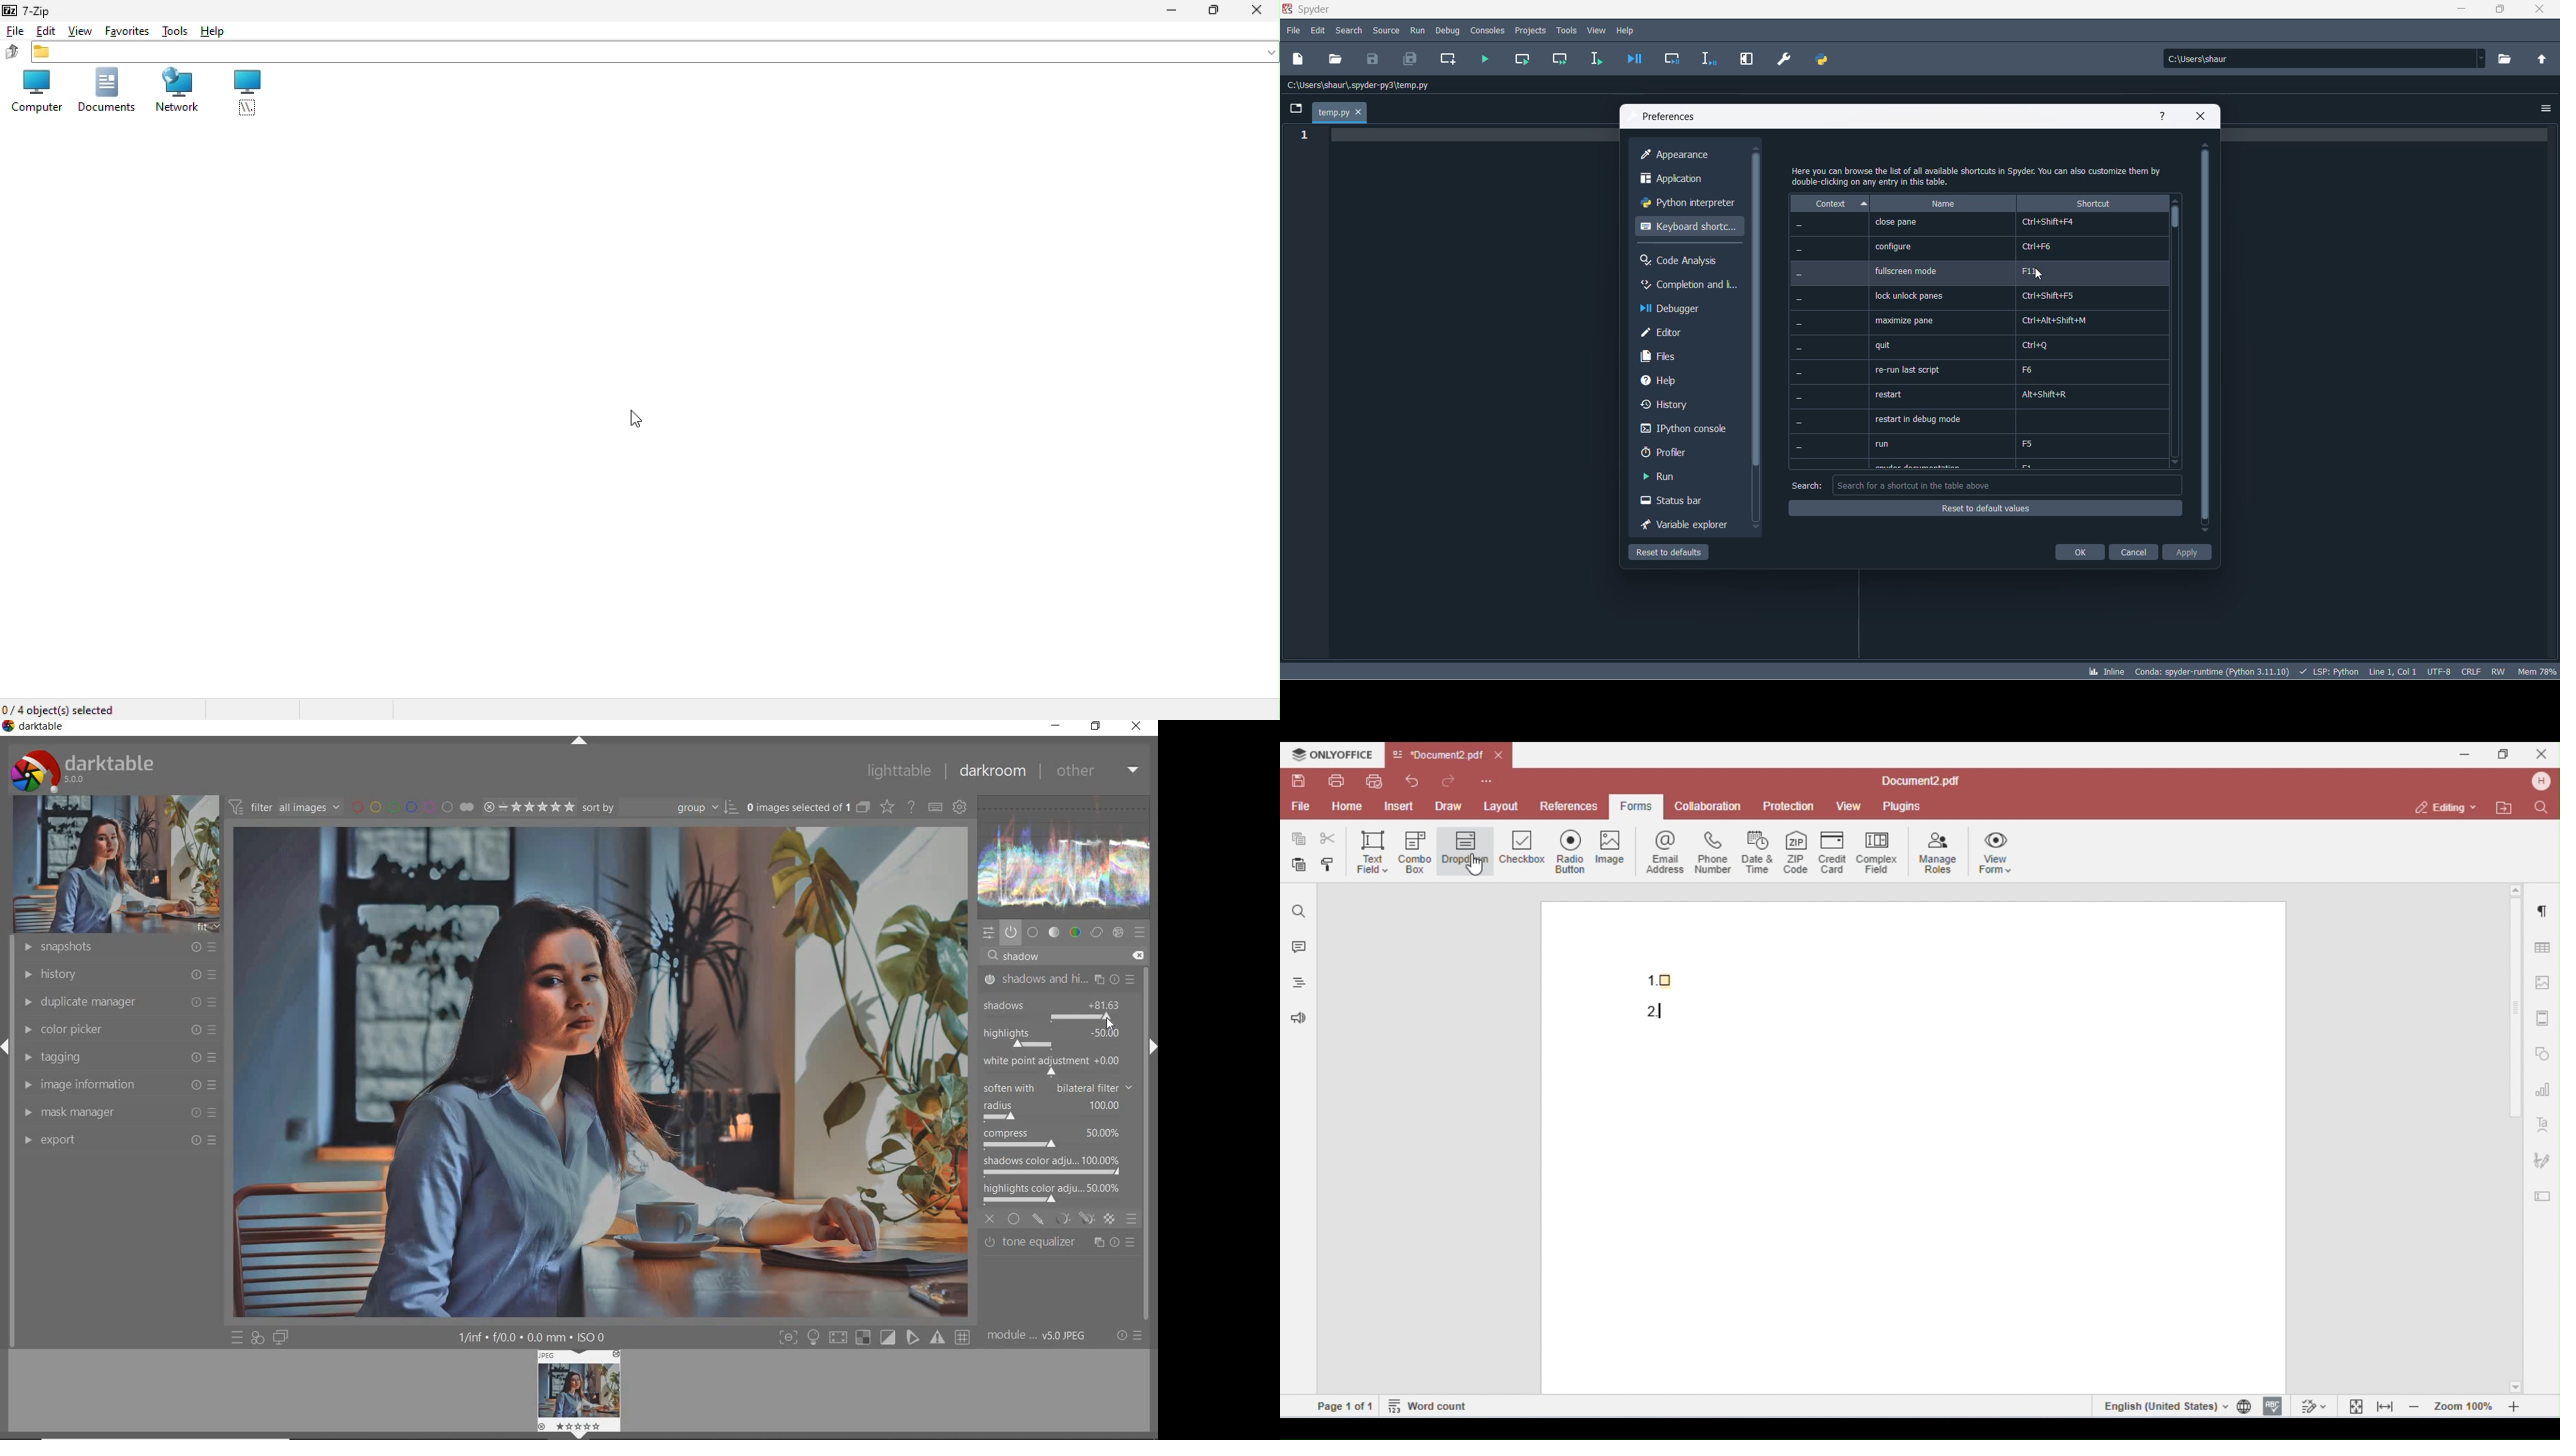 This screenshot has width=2576, height=1456. What do you see at coordinates (119, 1085) in the screenshot?
I see `image information` at bounding box center [119, 1085].